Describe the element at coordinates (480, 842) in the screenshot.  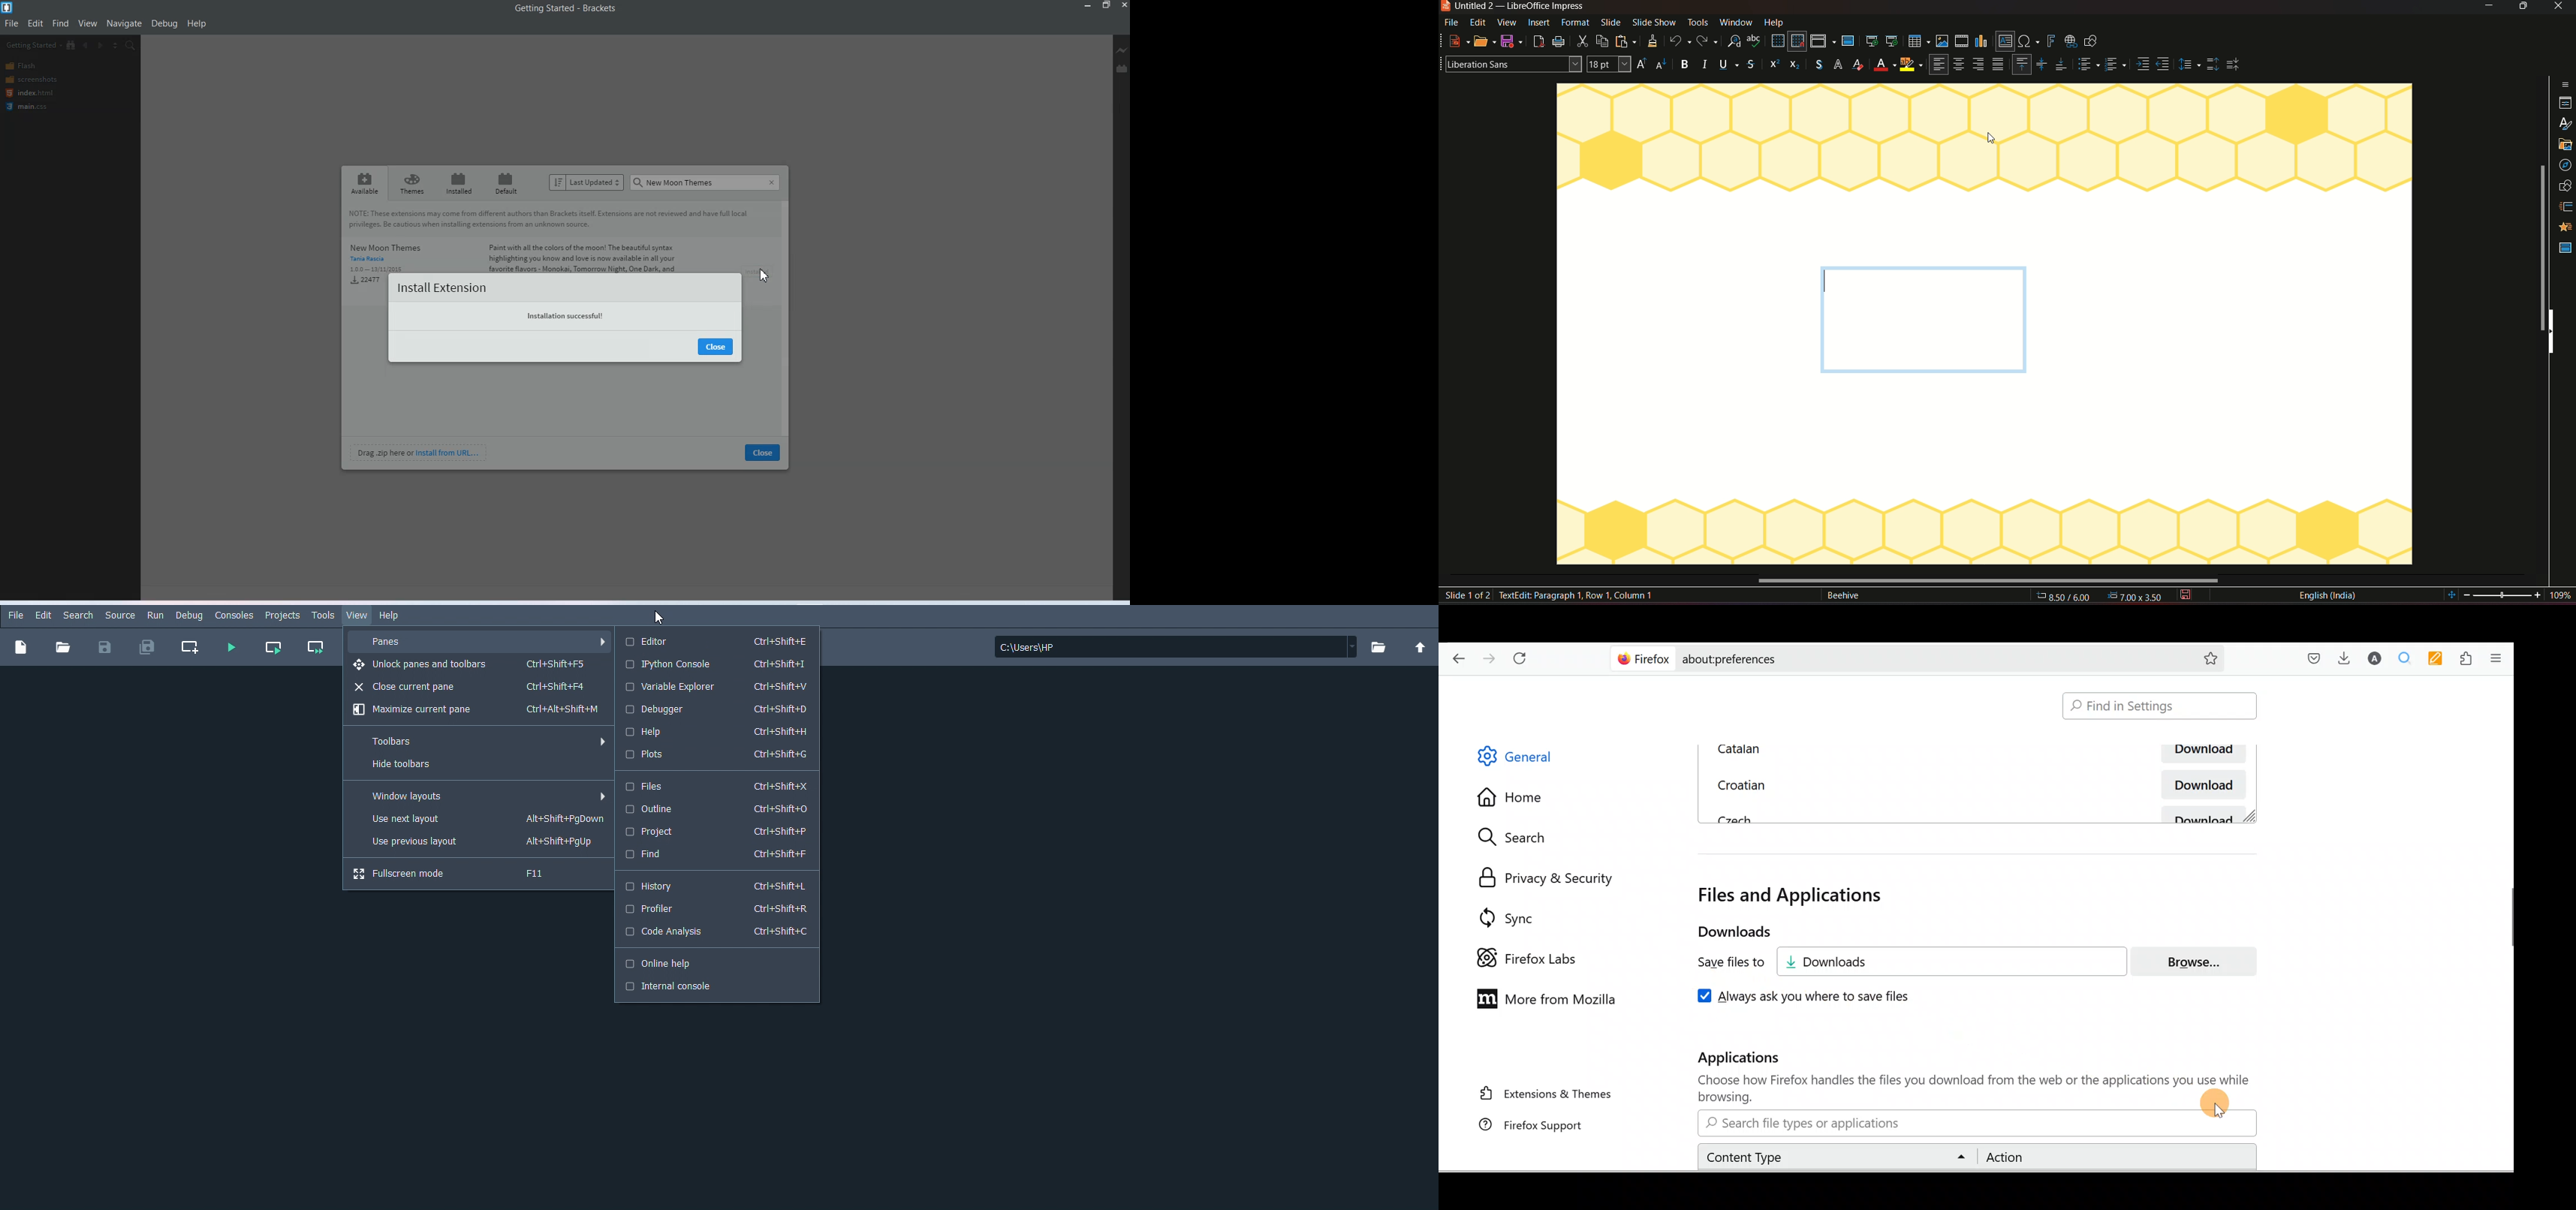
I see `Use previous layout` at that location.